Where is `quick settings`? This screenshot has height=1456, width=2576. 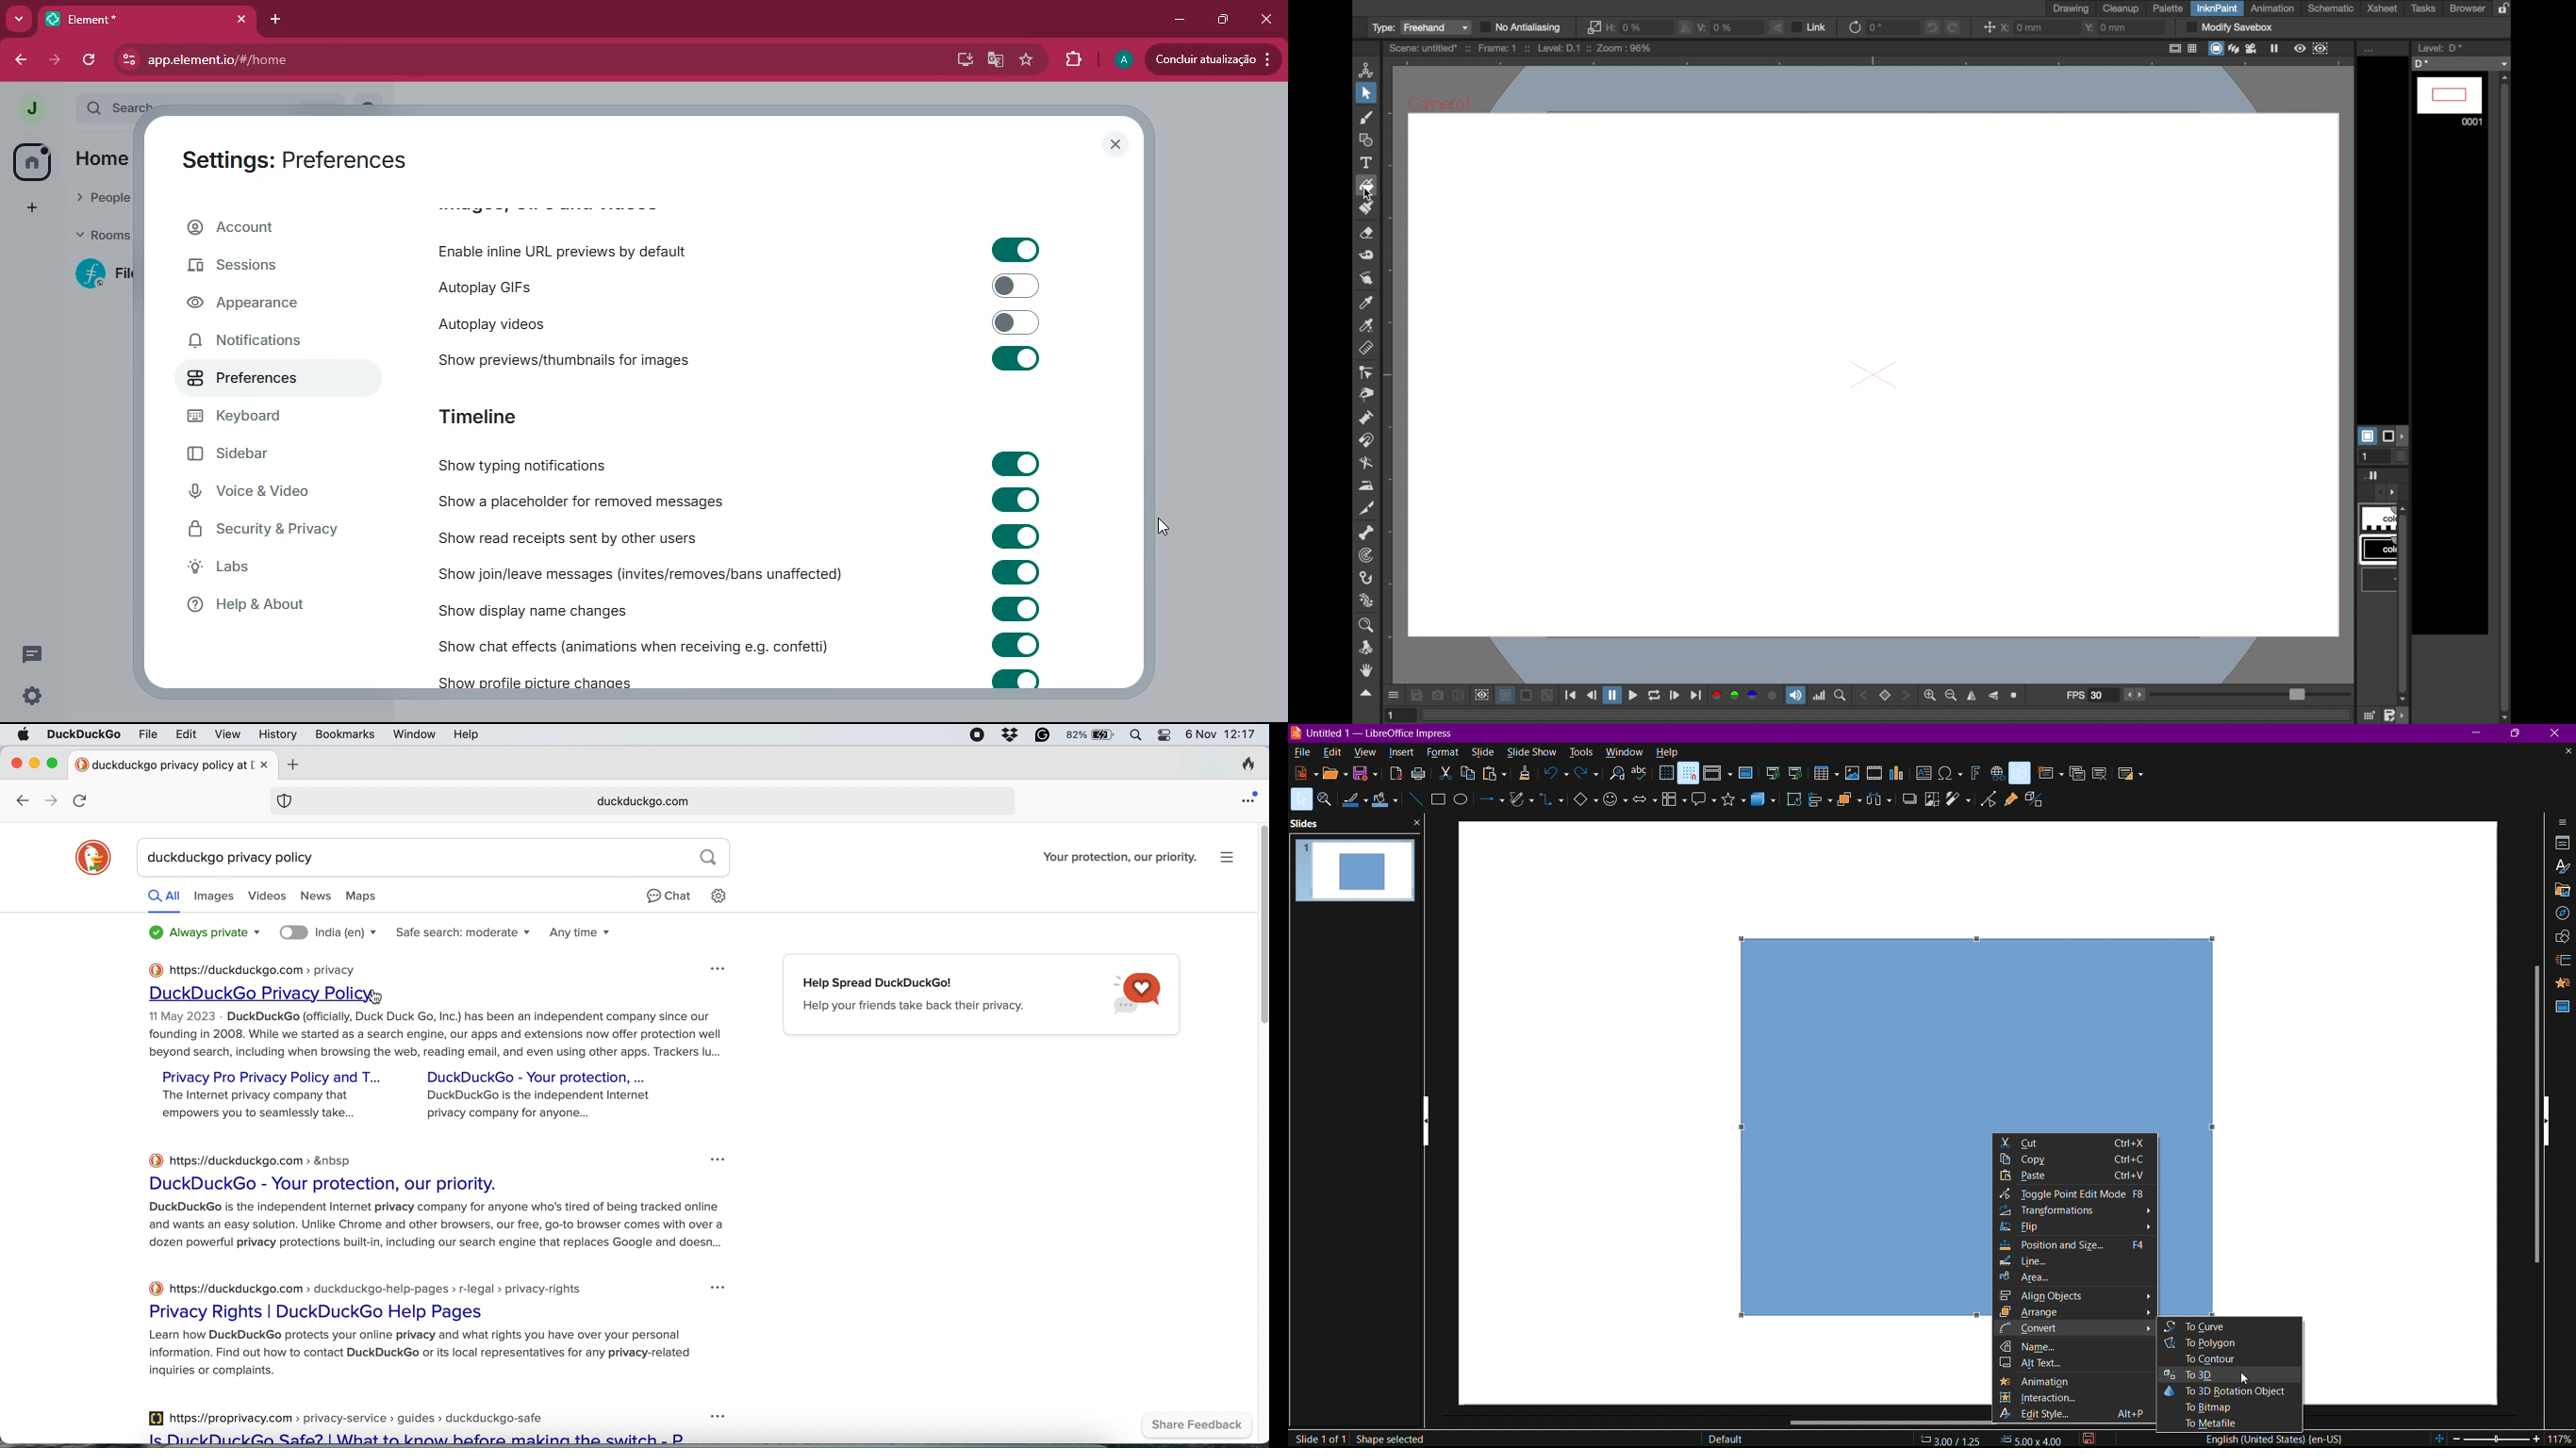
quick settings is located at coordinates (32, 695).